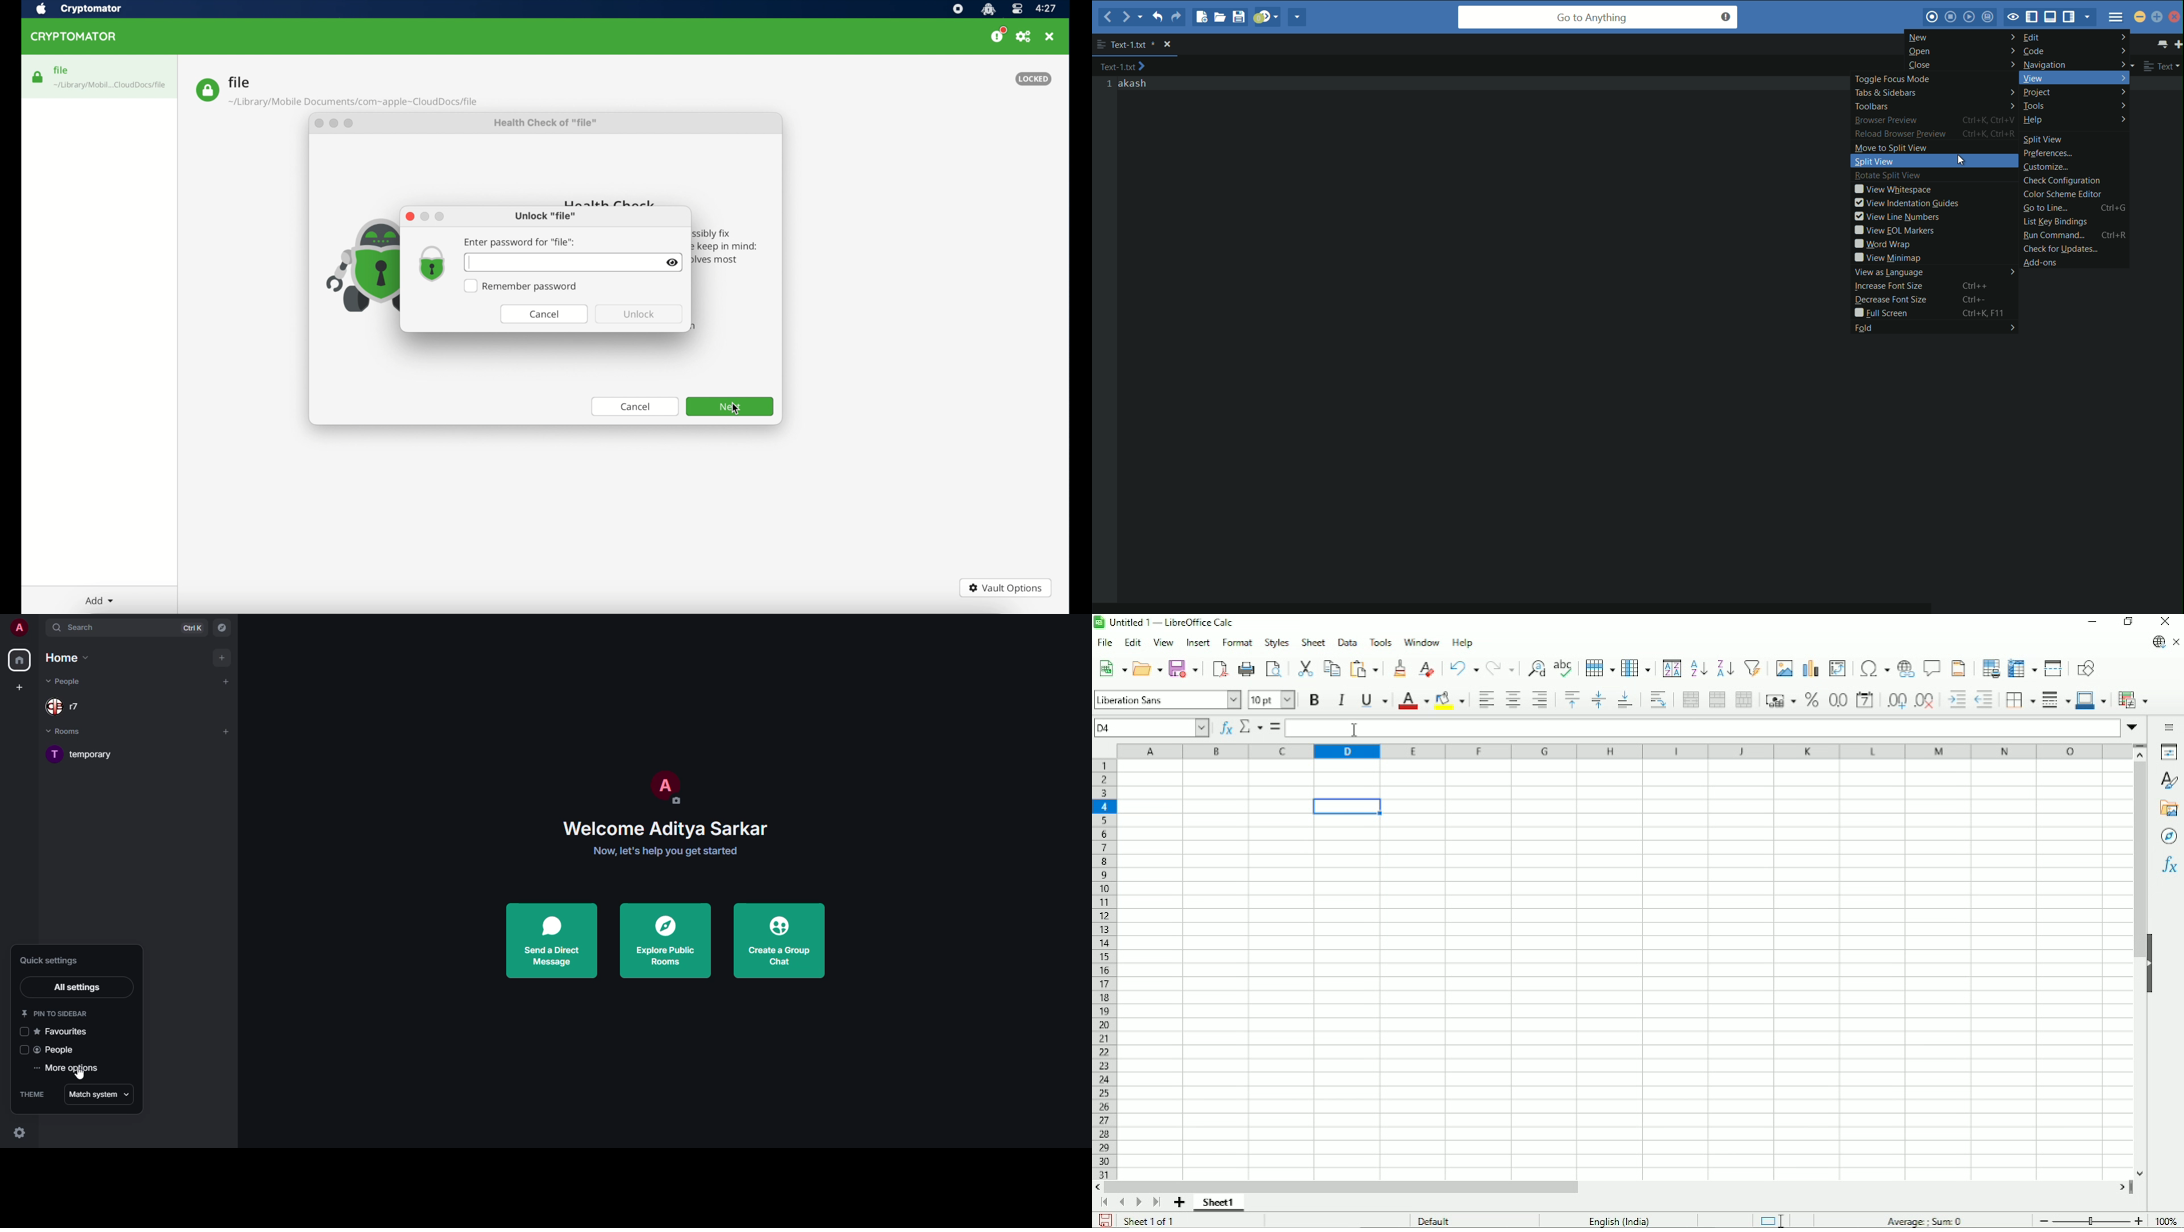  What do you see at coordinates (56, 1051) in the screenshot?
I see `people` at bounding box center [56, 1051].